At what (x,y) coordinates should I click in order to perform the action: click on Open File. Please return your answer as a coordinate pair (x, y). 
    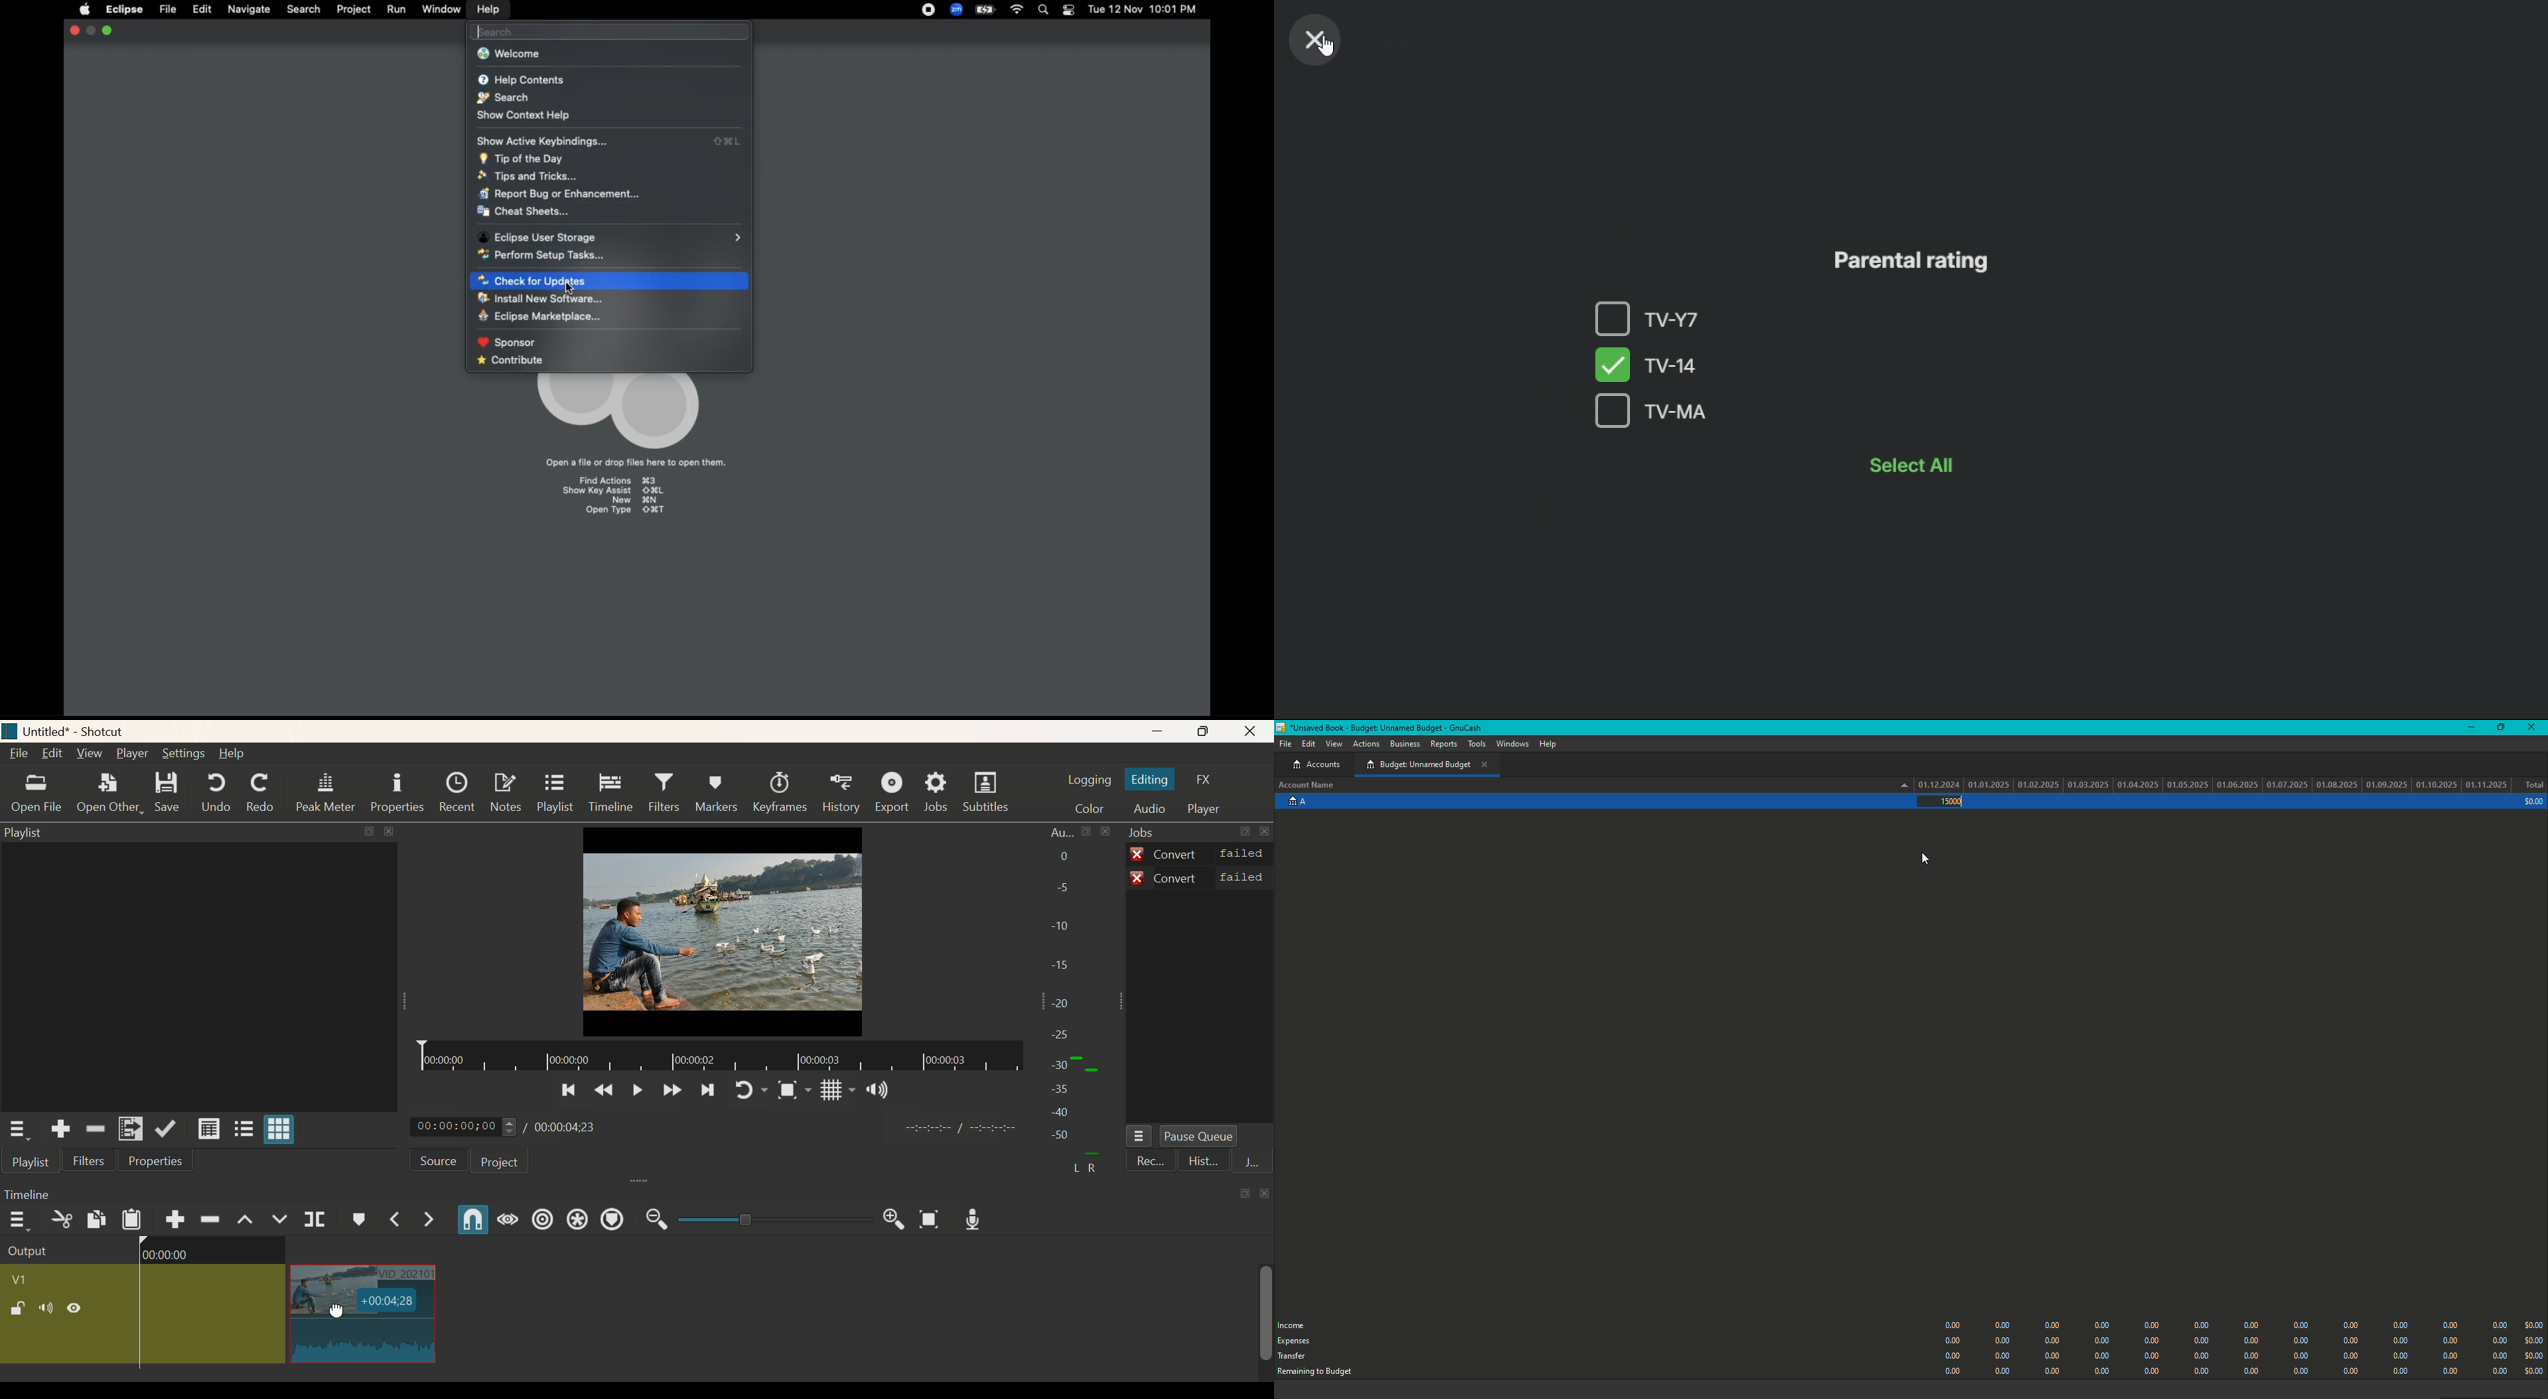
    Looking at the image, I should click on (35, 796).